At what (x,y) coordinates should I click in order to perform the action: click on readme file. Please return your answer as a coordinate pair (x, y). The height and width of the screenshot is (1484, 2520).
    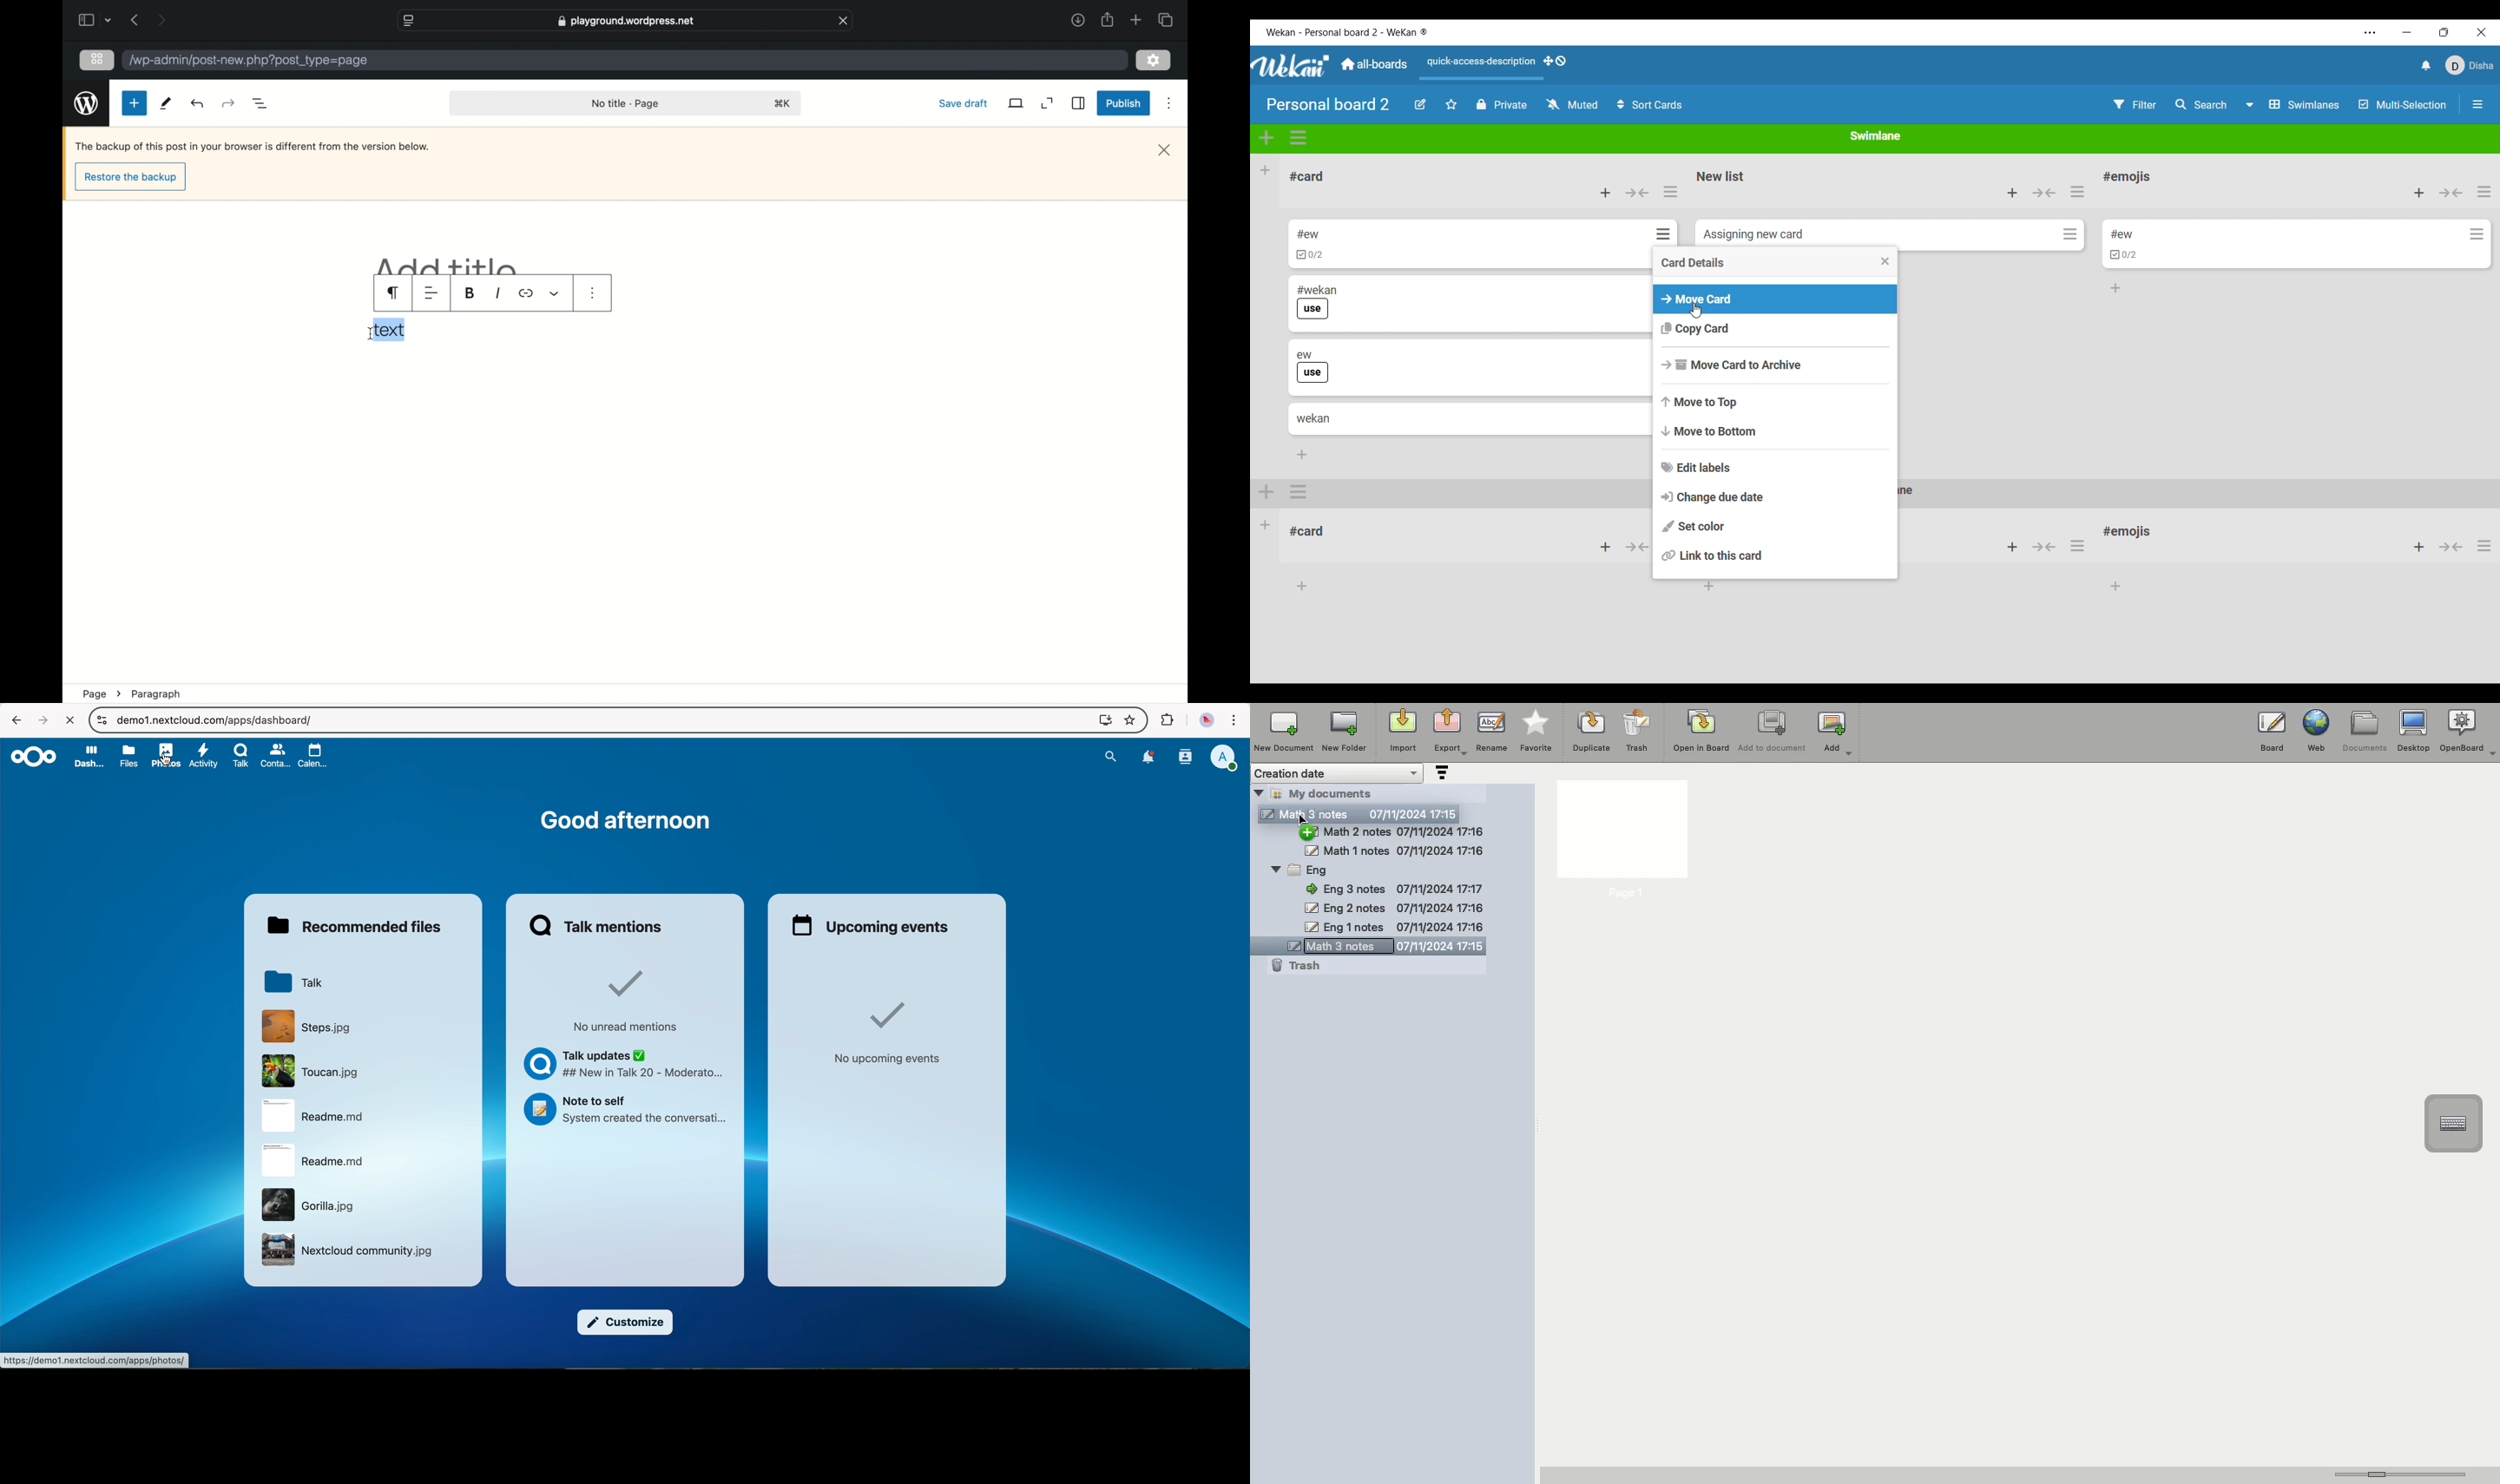
    Looking at the image, I should click on (313, 1162).